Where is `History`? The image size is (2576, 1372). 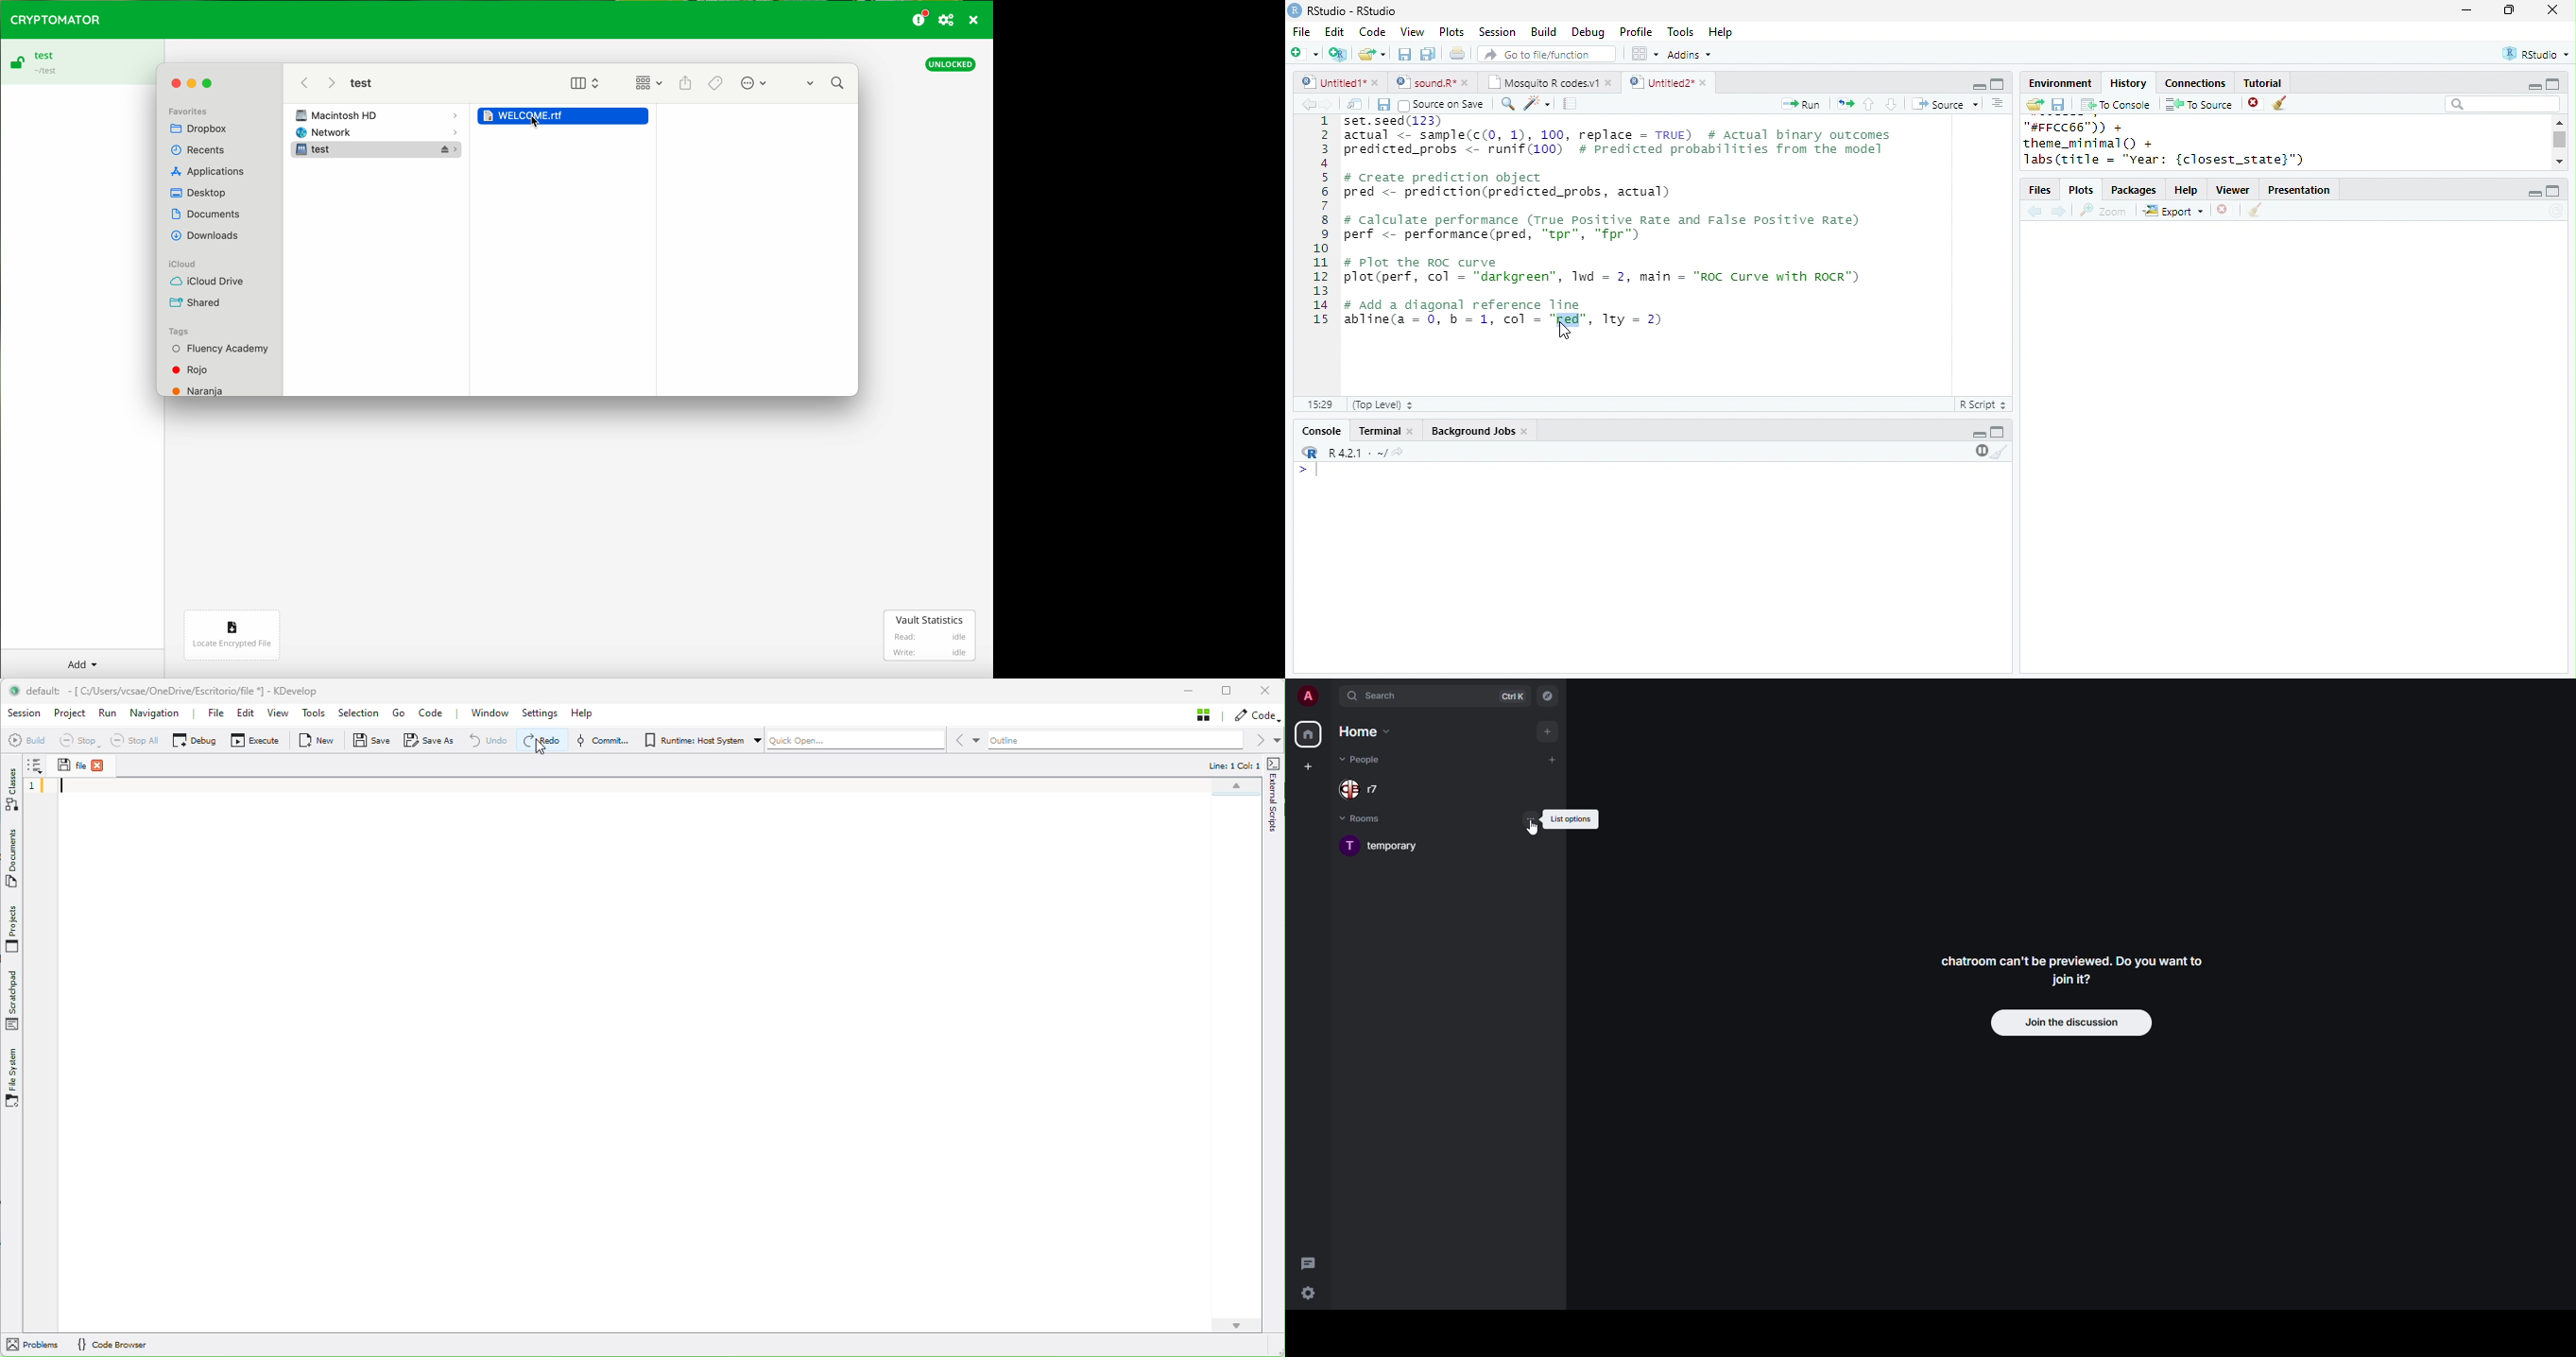 History is located at coordinates (2128, 83).